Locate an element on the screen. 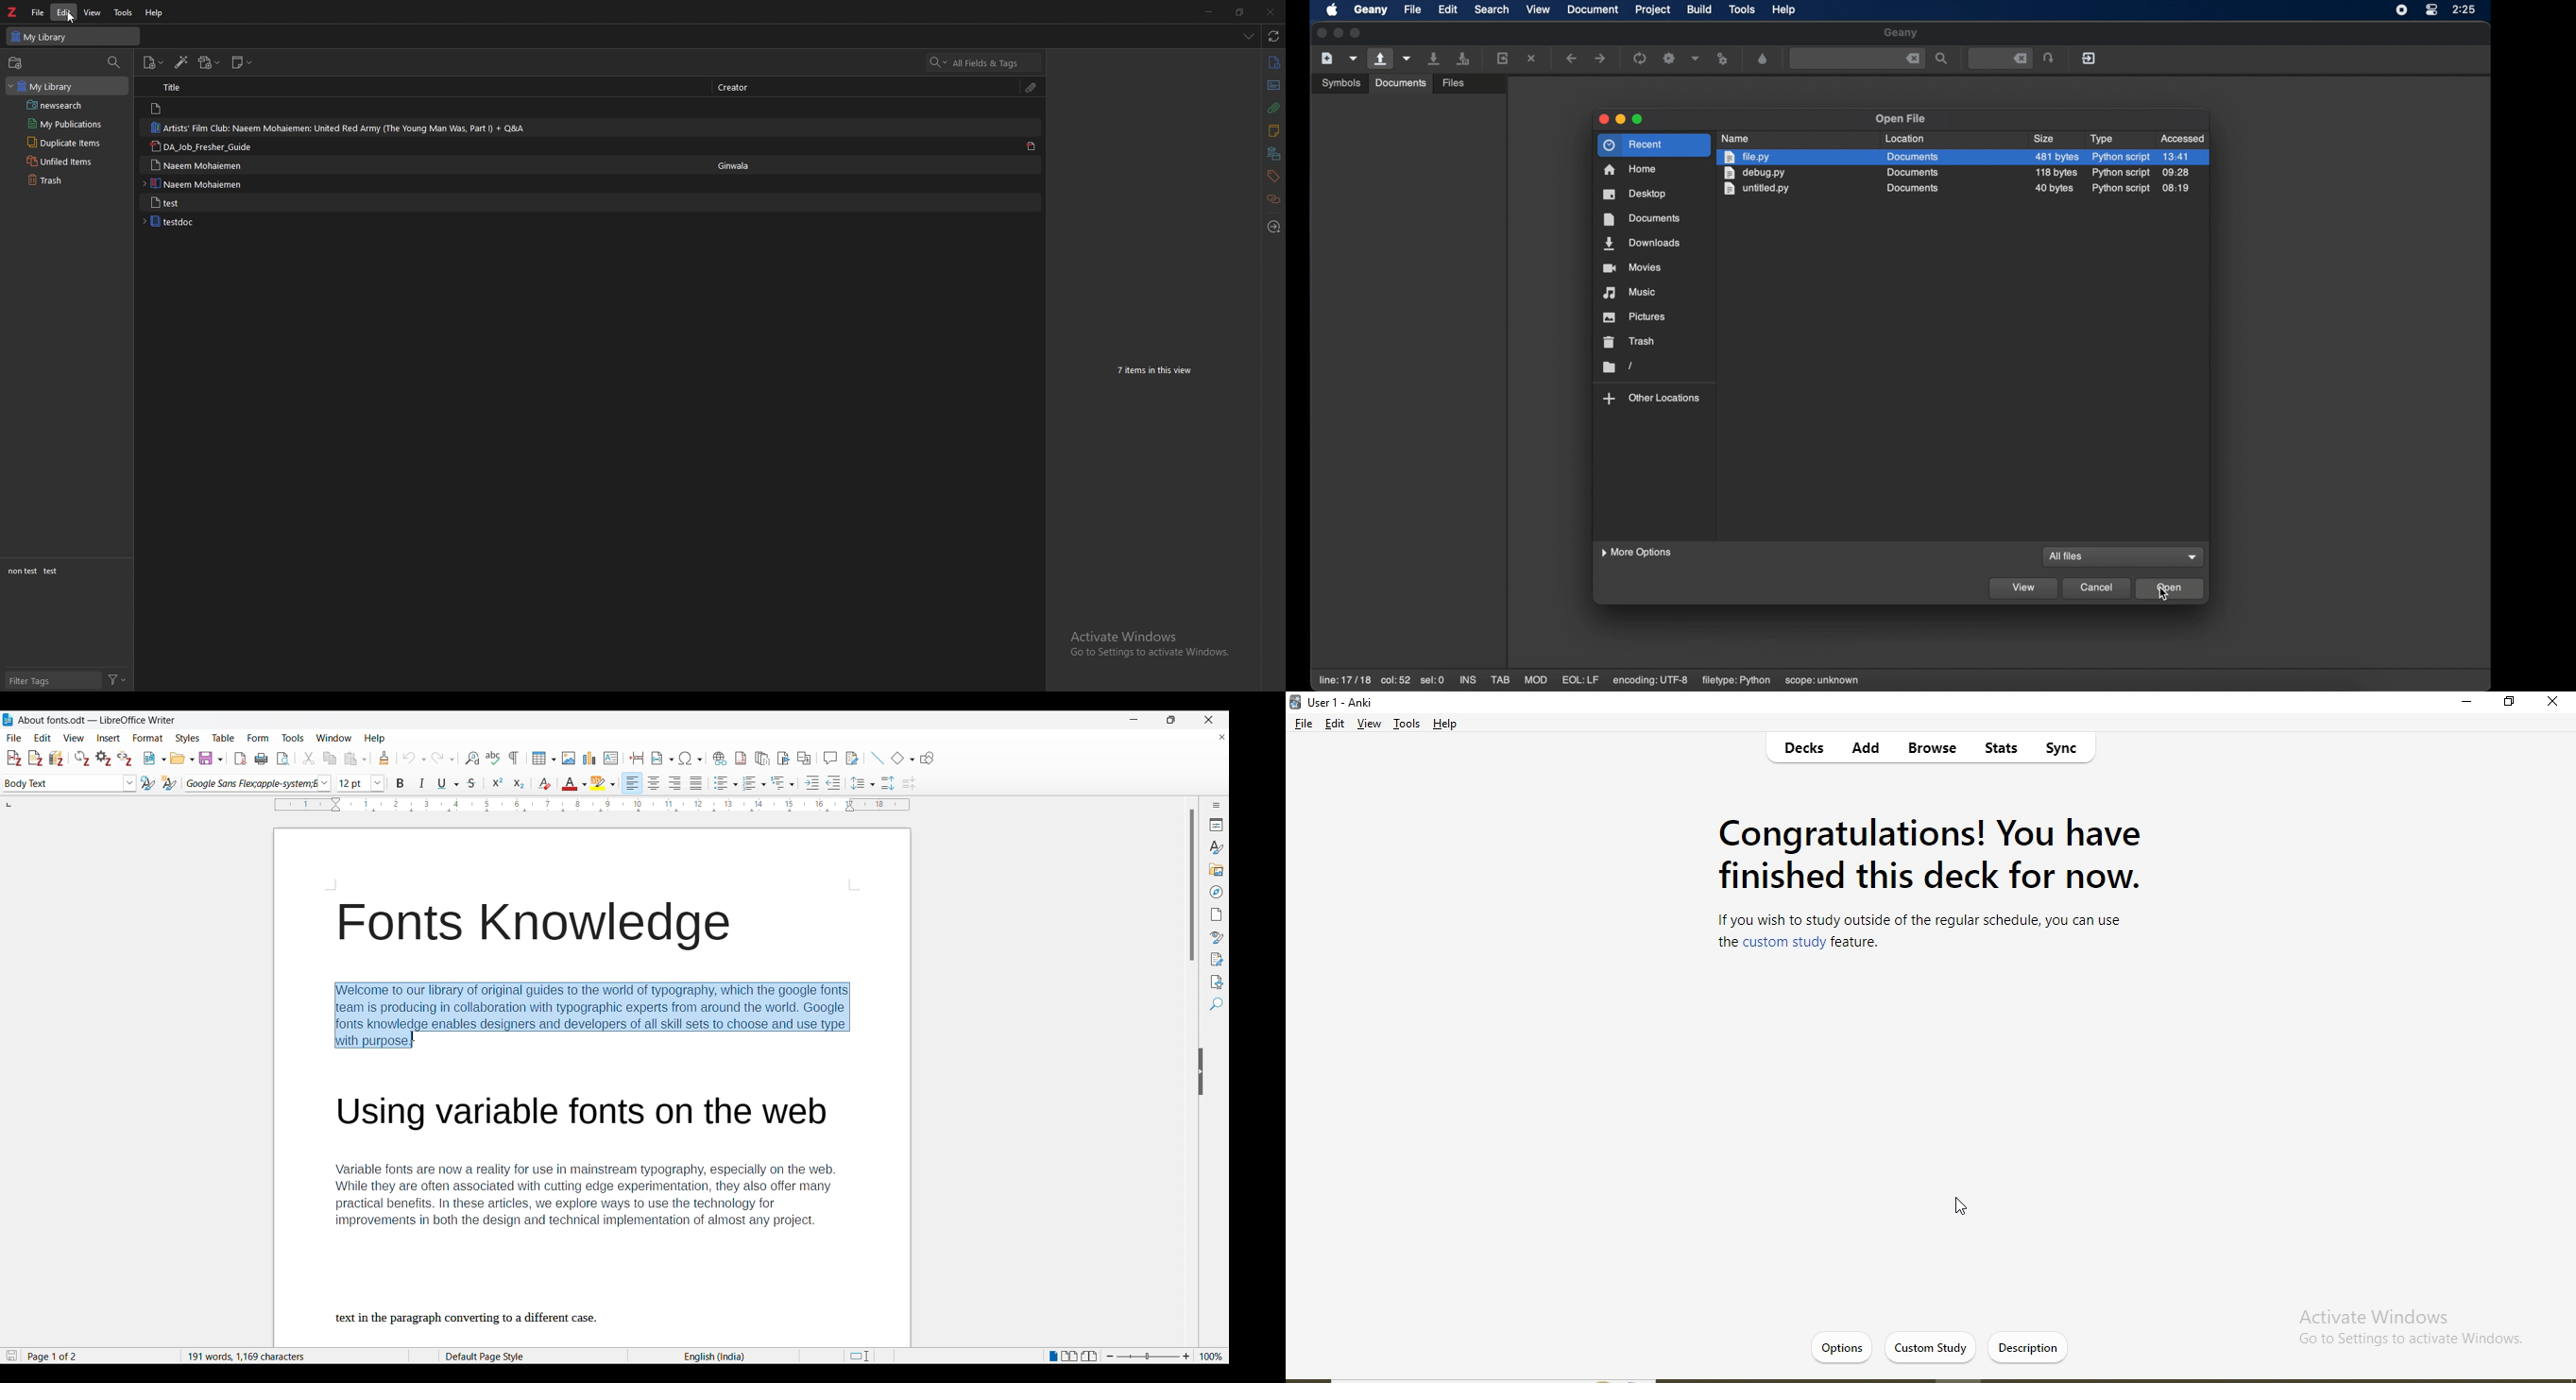 This screenshot has width=2576, height=1400. Underline options is located at coordinates (448, 784).